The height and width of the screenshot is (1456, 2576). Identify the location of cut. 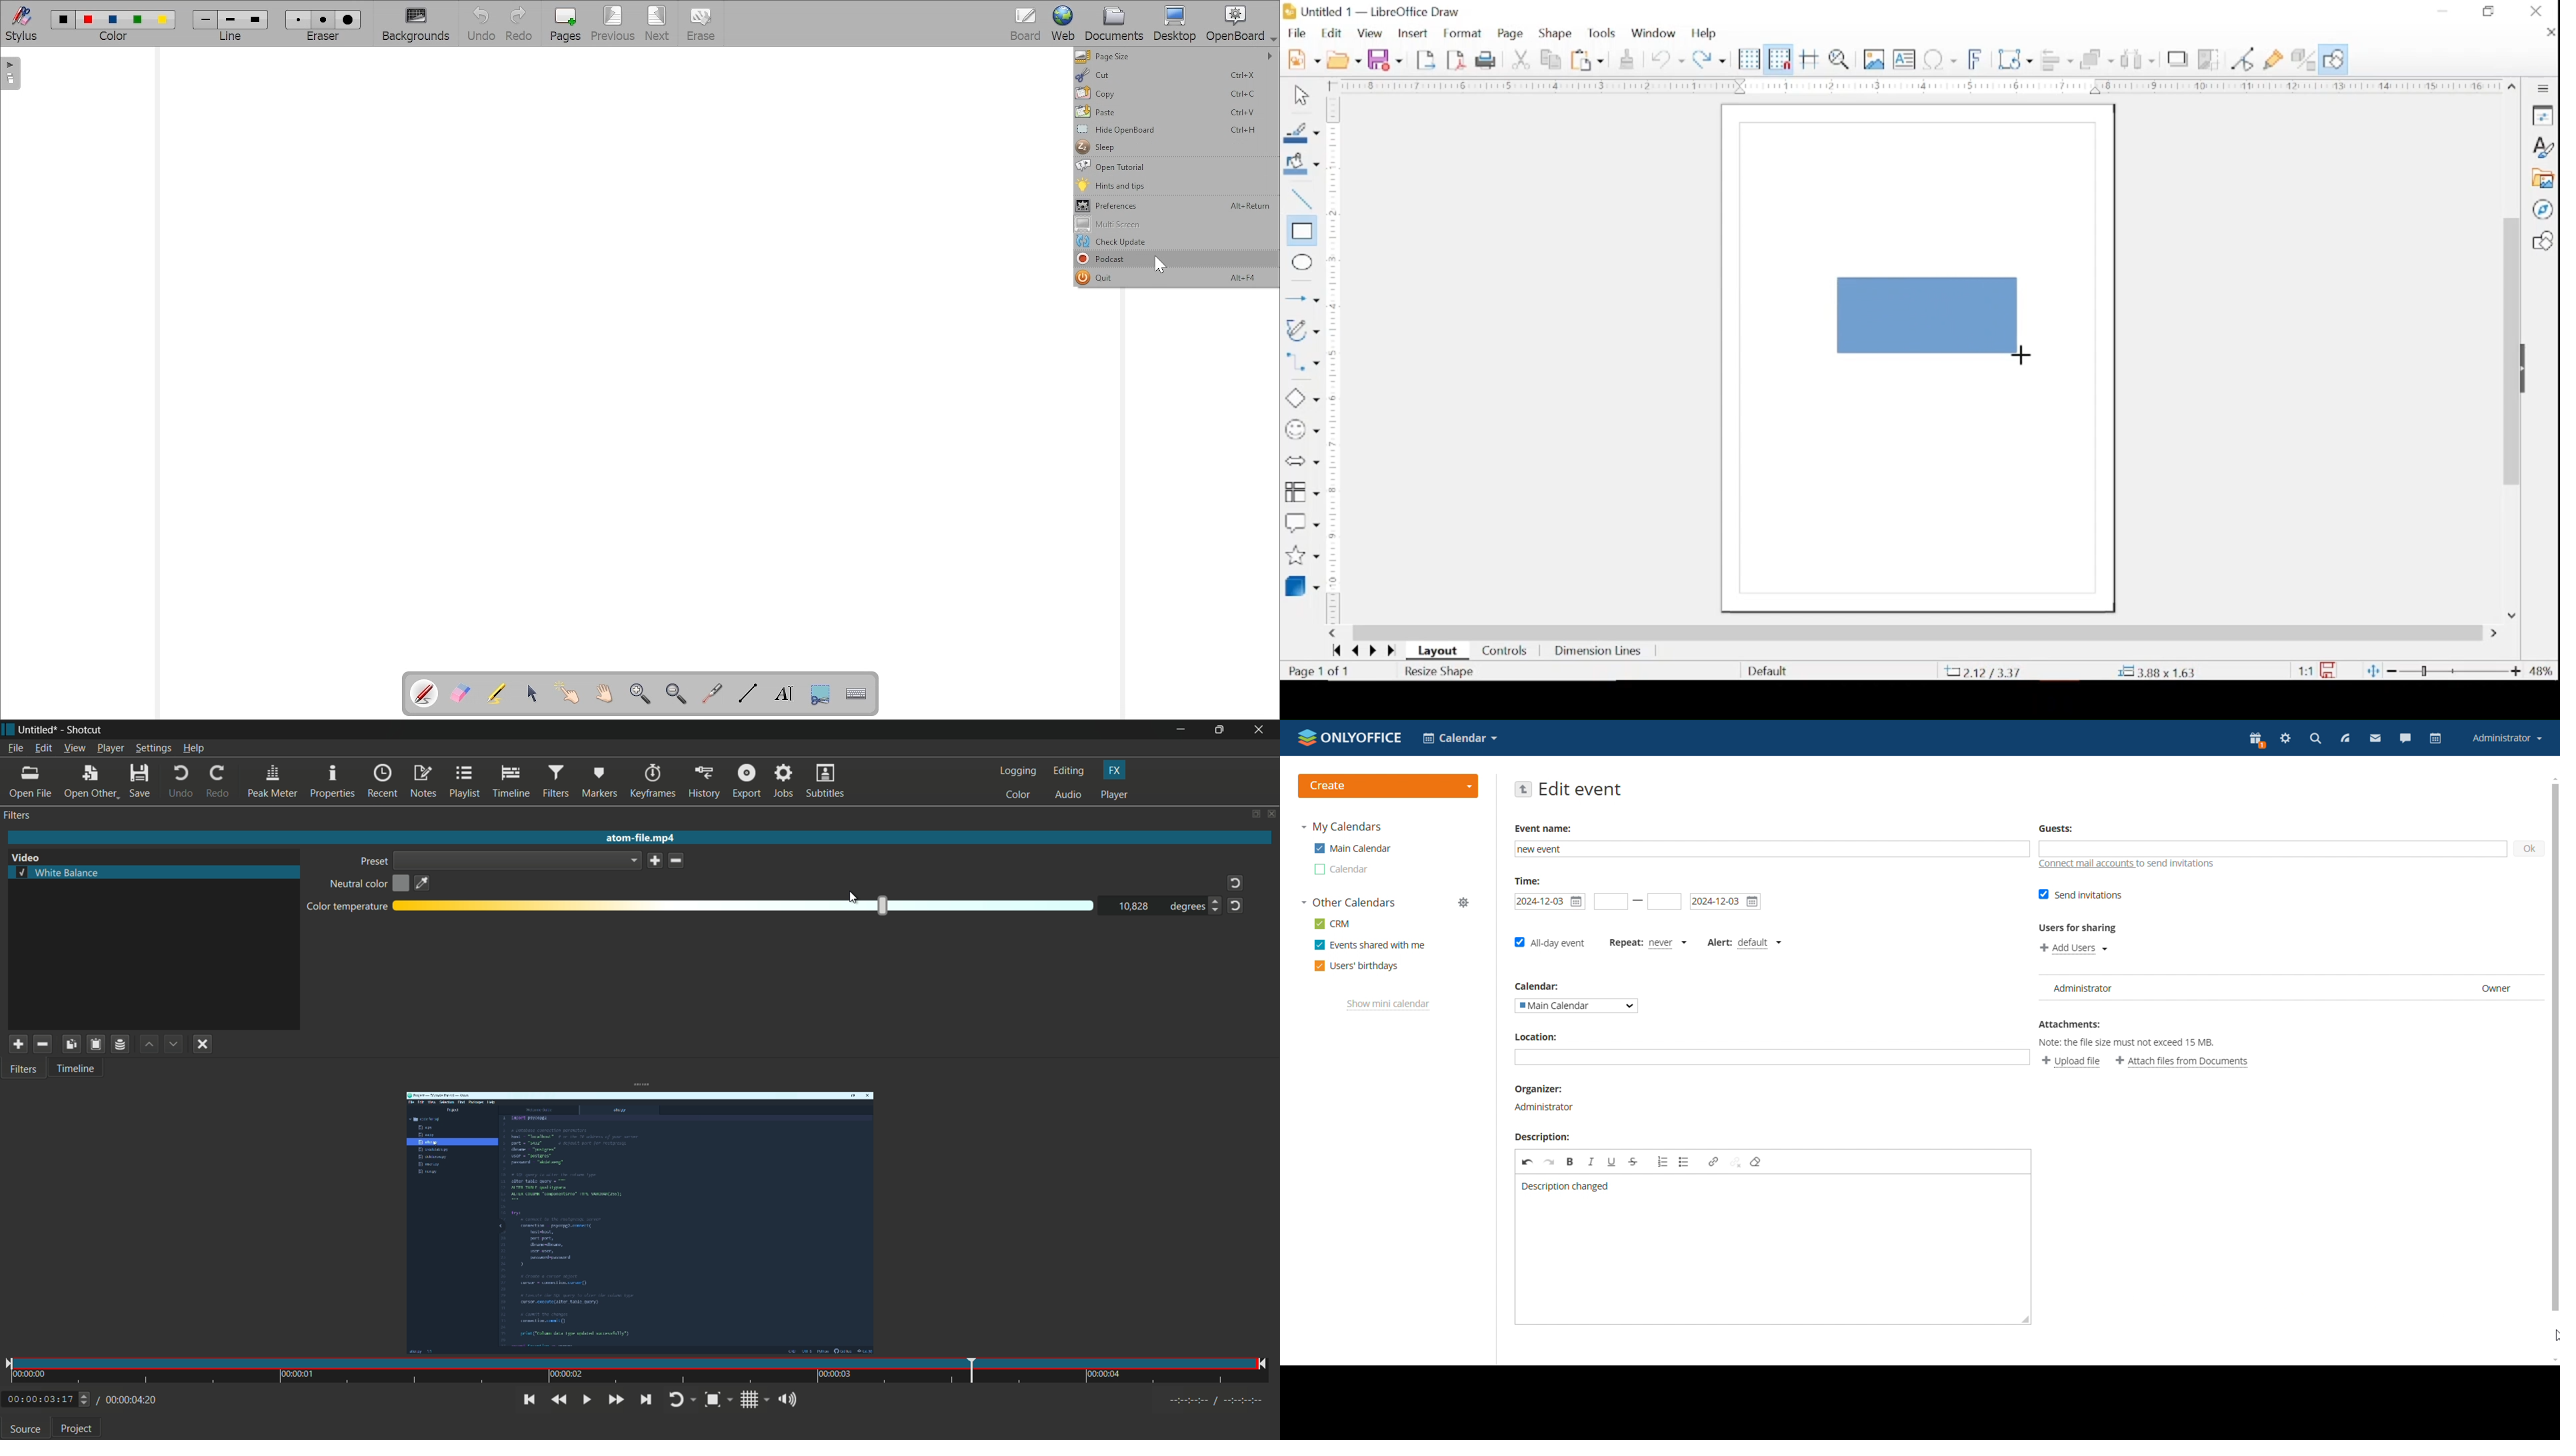
(1522, 59).